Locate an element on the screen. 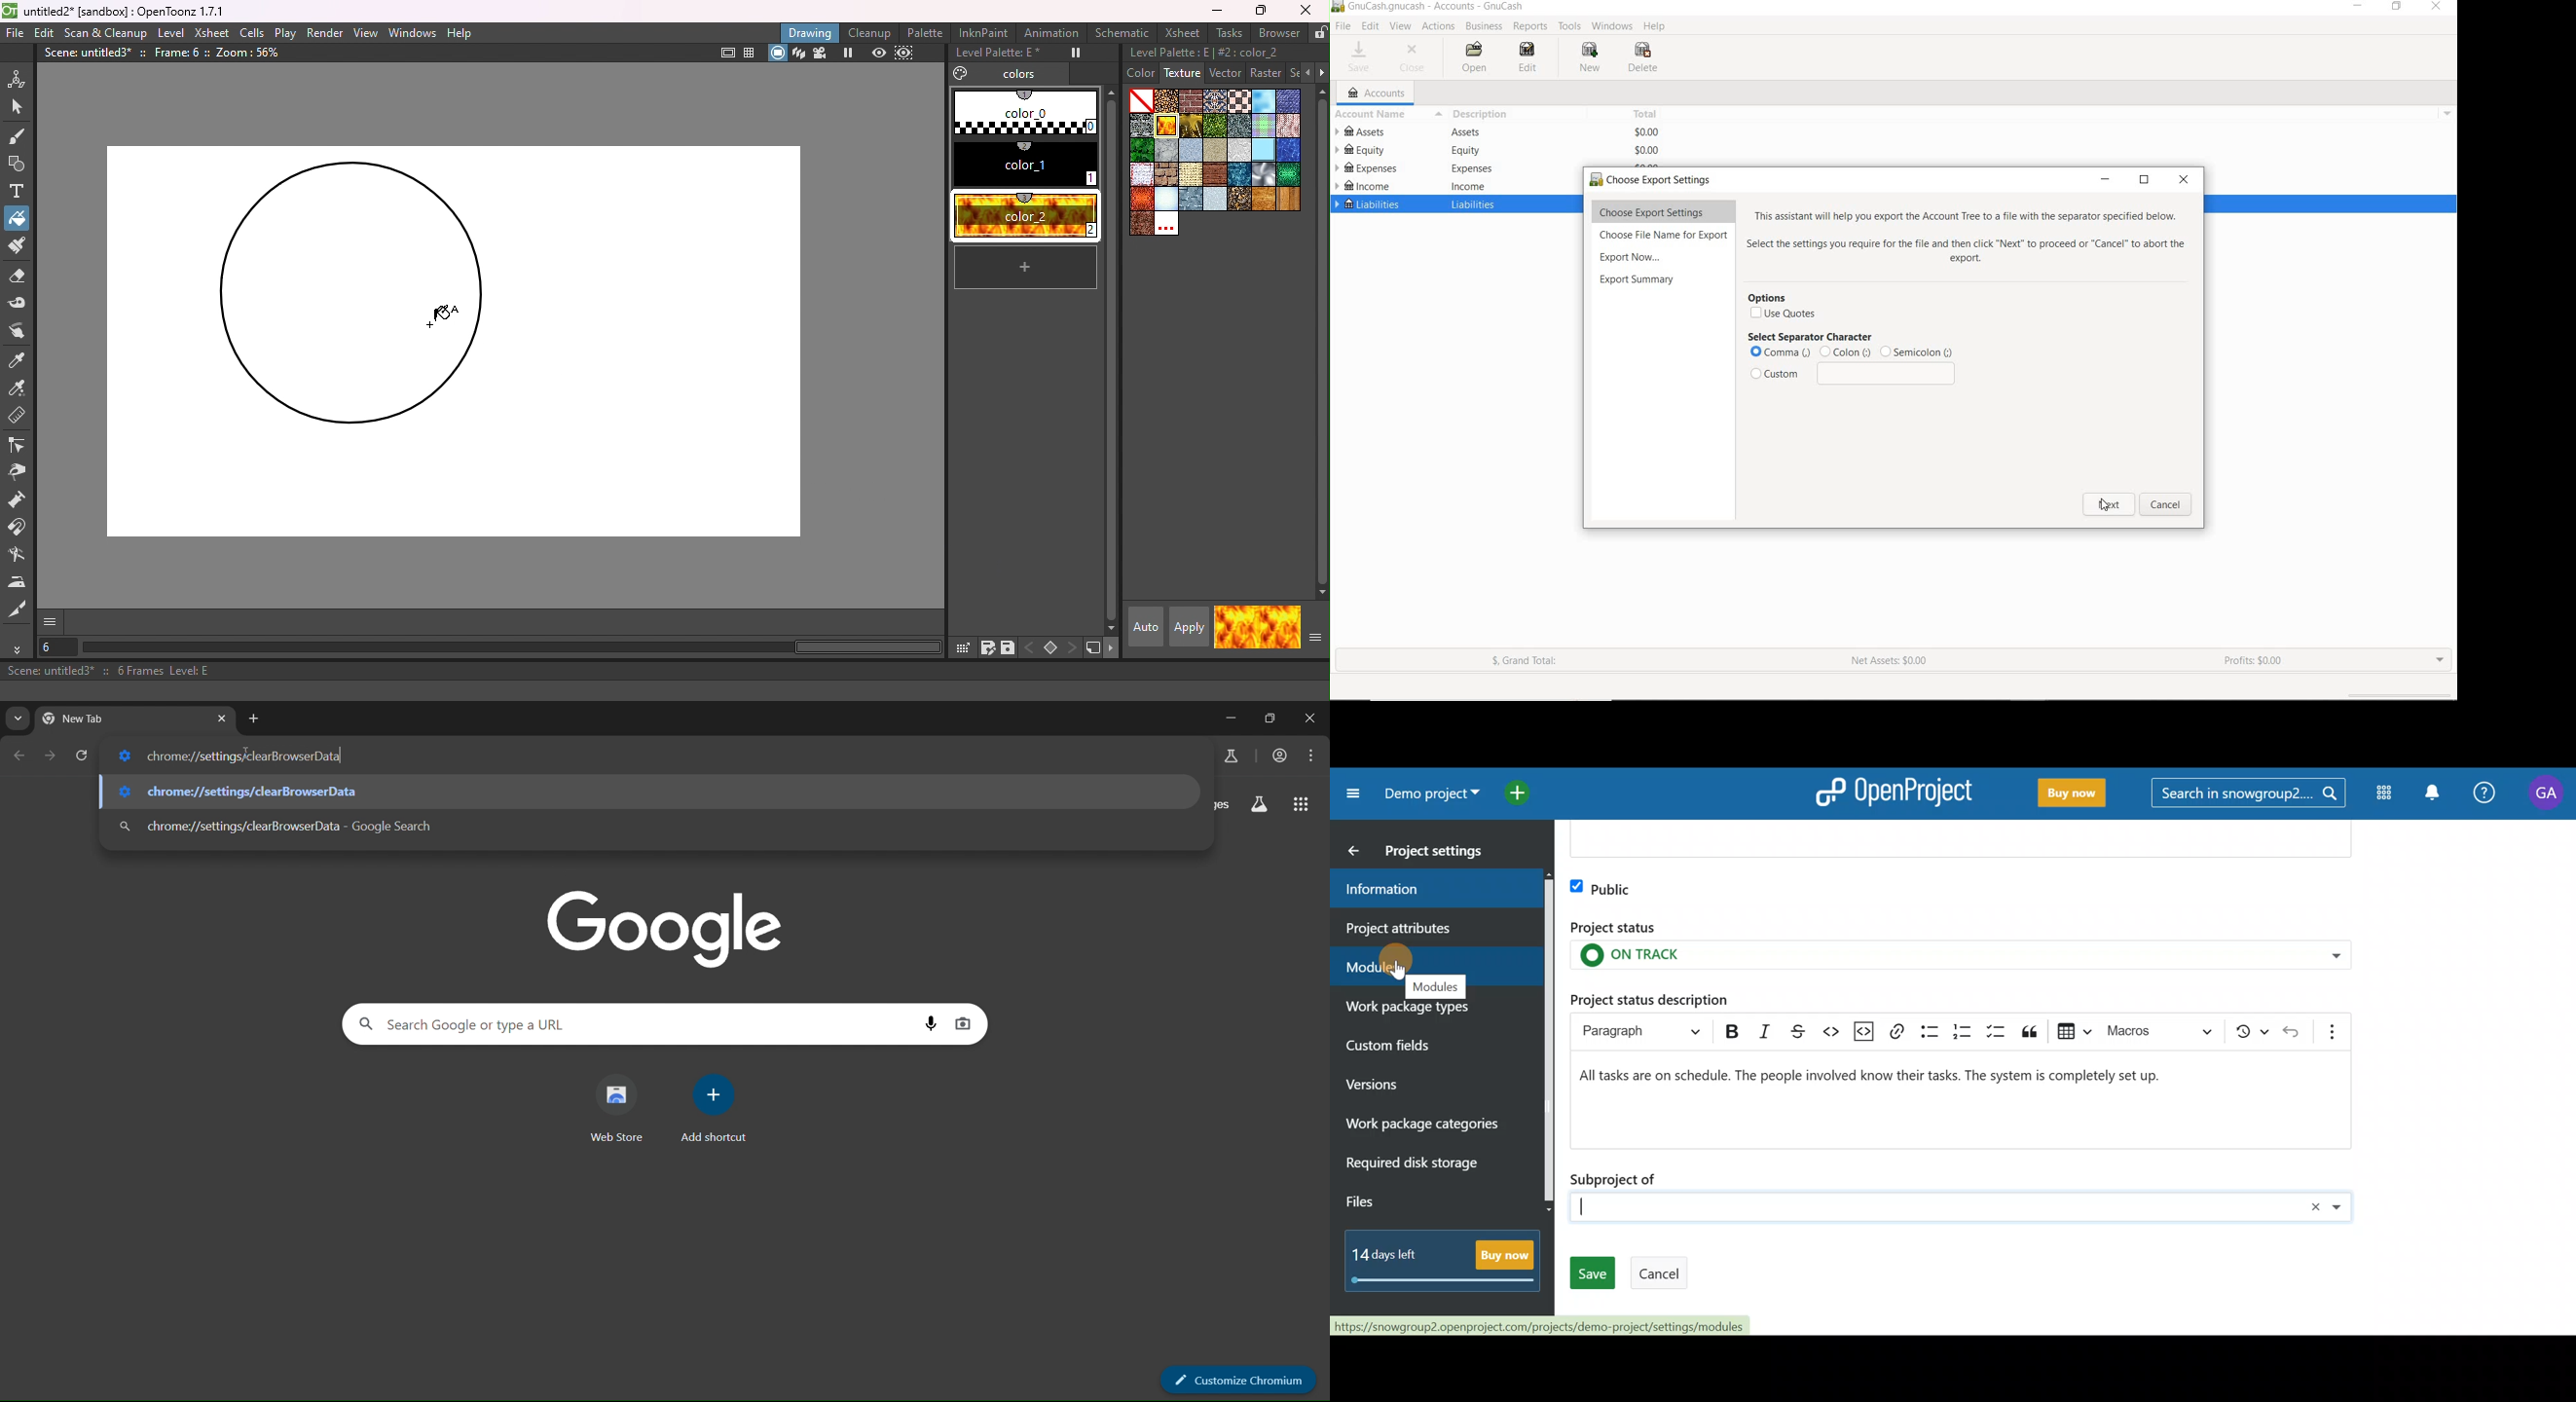 Image resolution: width=2576 pixels, height=1428 pixels. File is located at coordinates (16, 34).